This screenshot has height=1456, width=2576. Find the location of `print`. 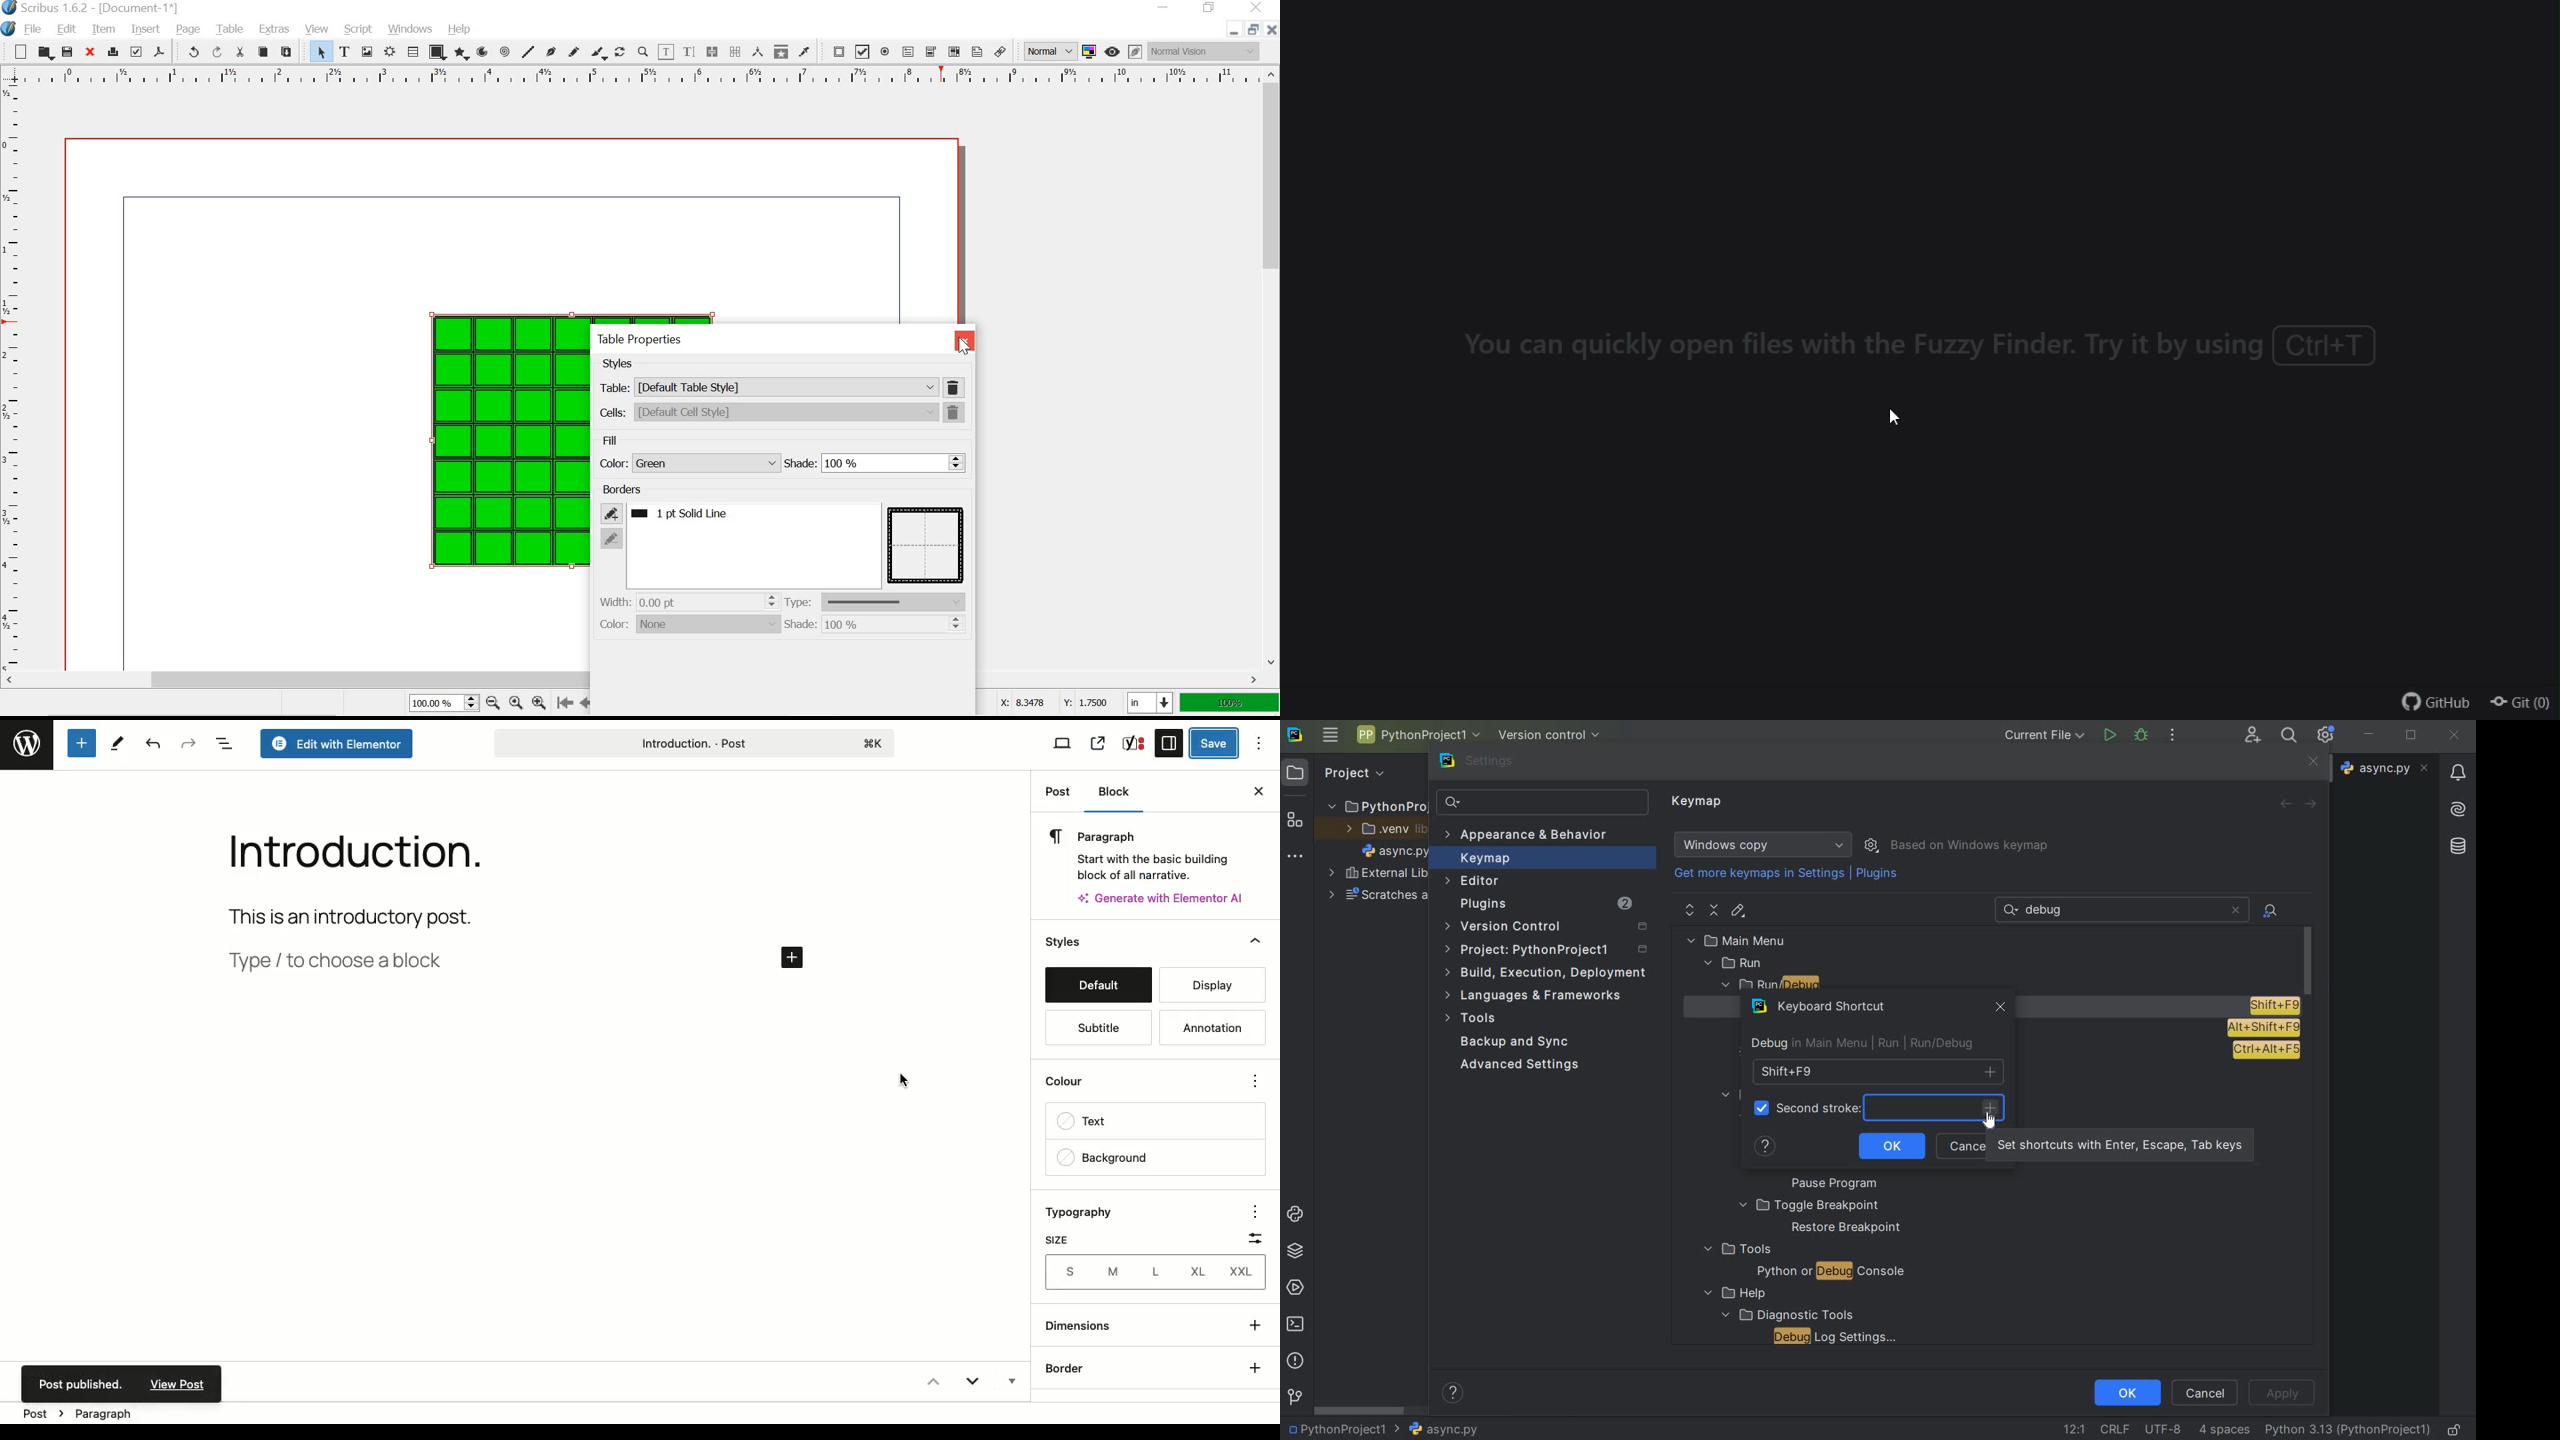

print is located at coordinates (113, 53).